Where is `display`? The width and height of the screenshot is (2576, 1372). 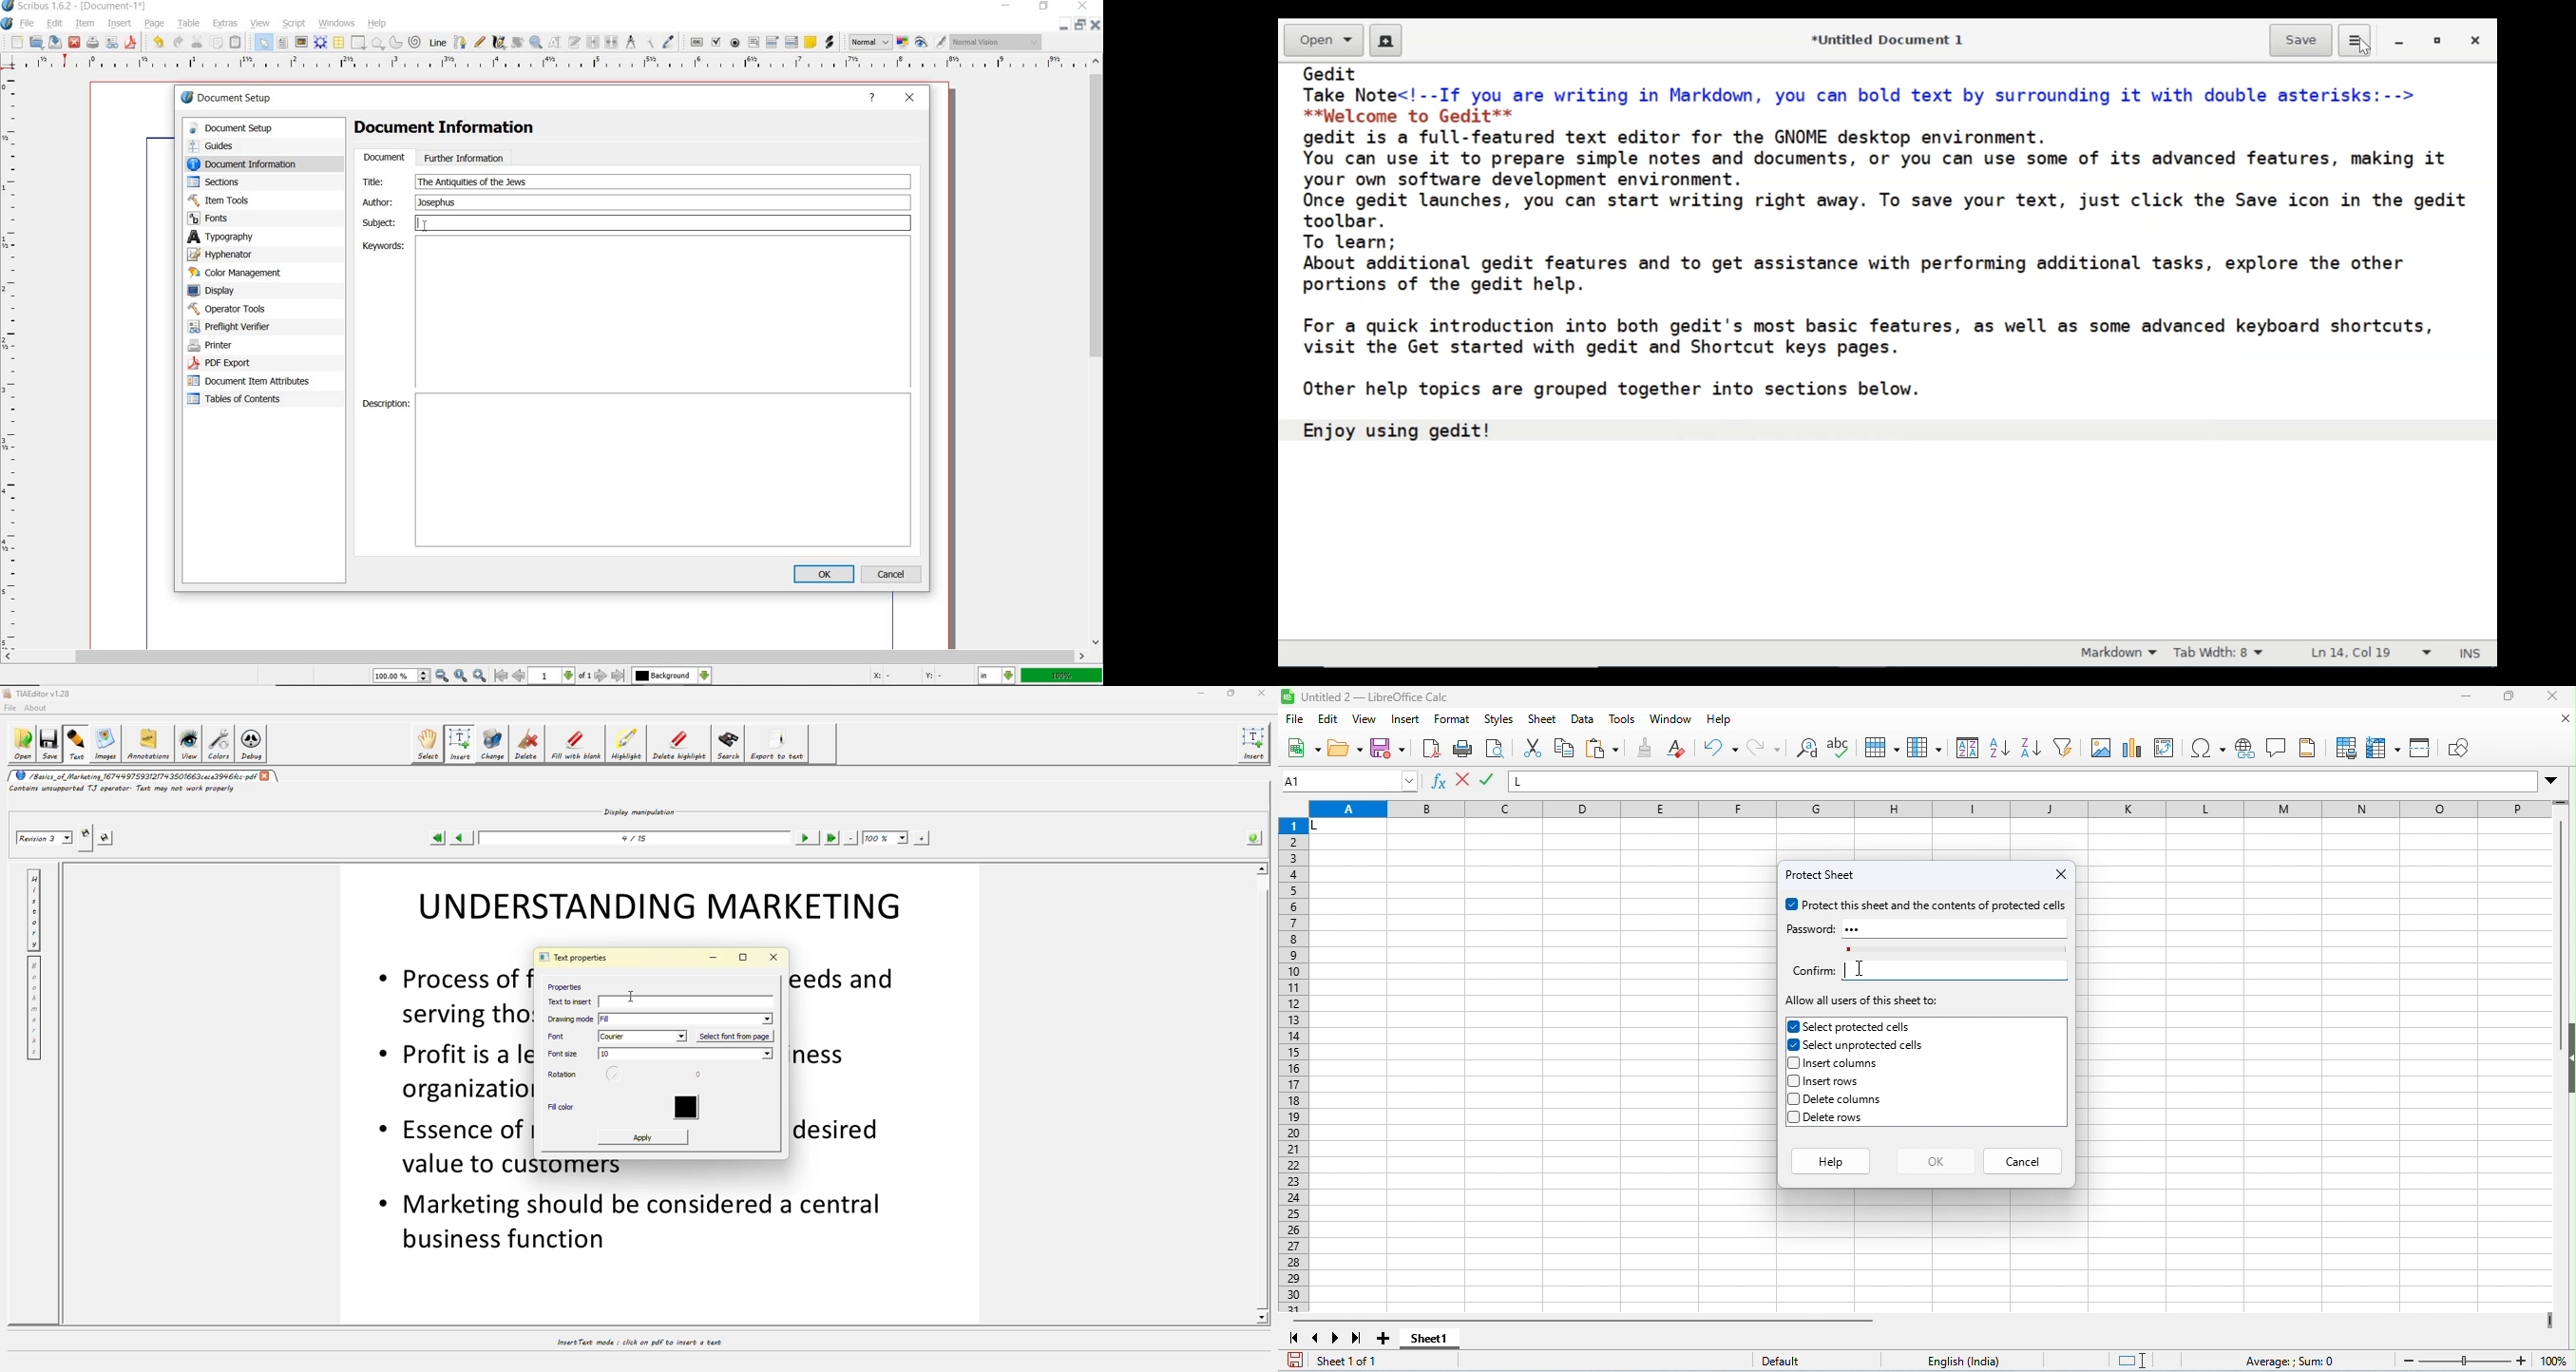
display is located at coordinates (235, 290).